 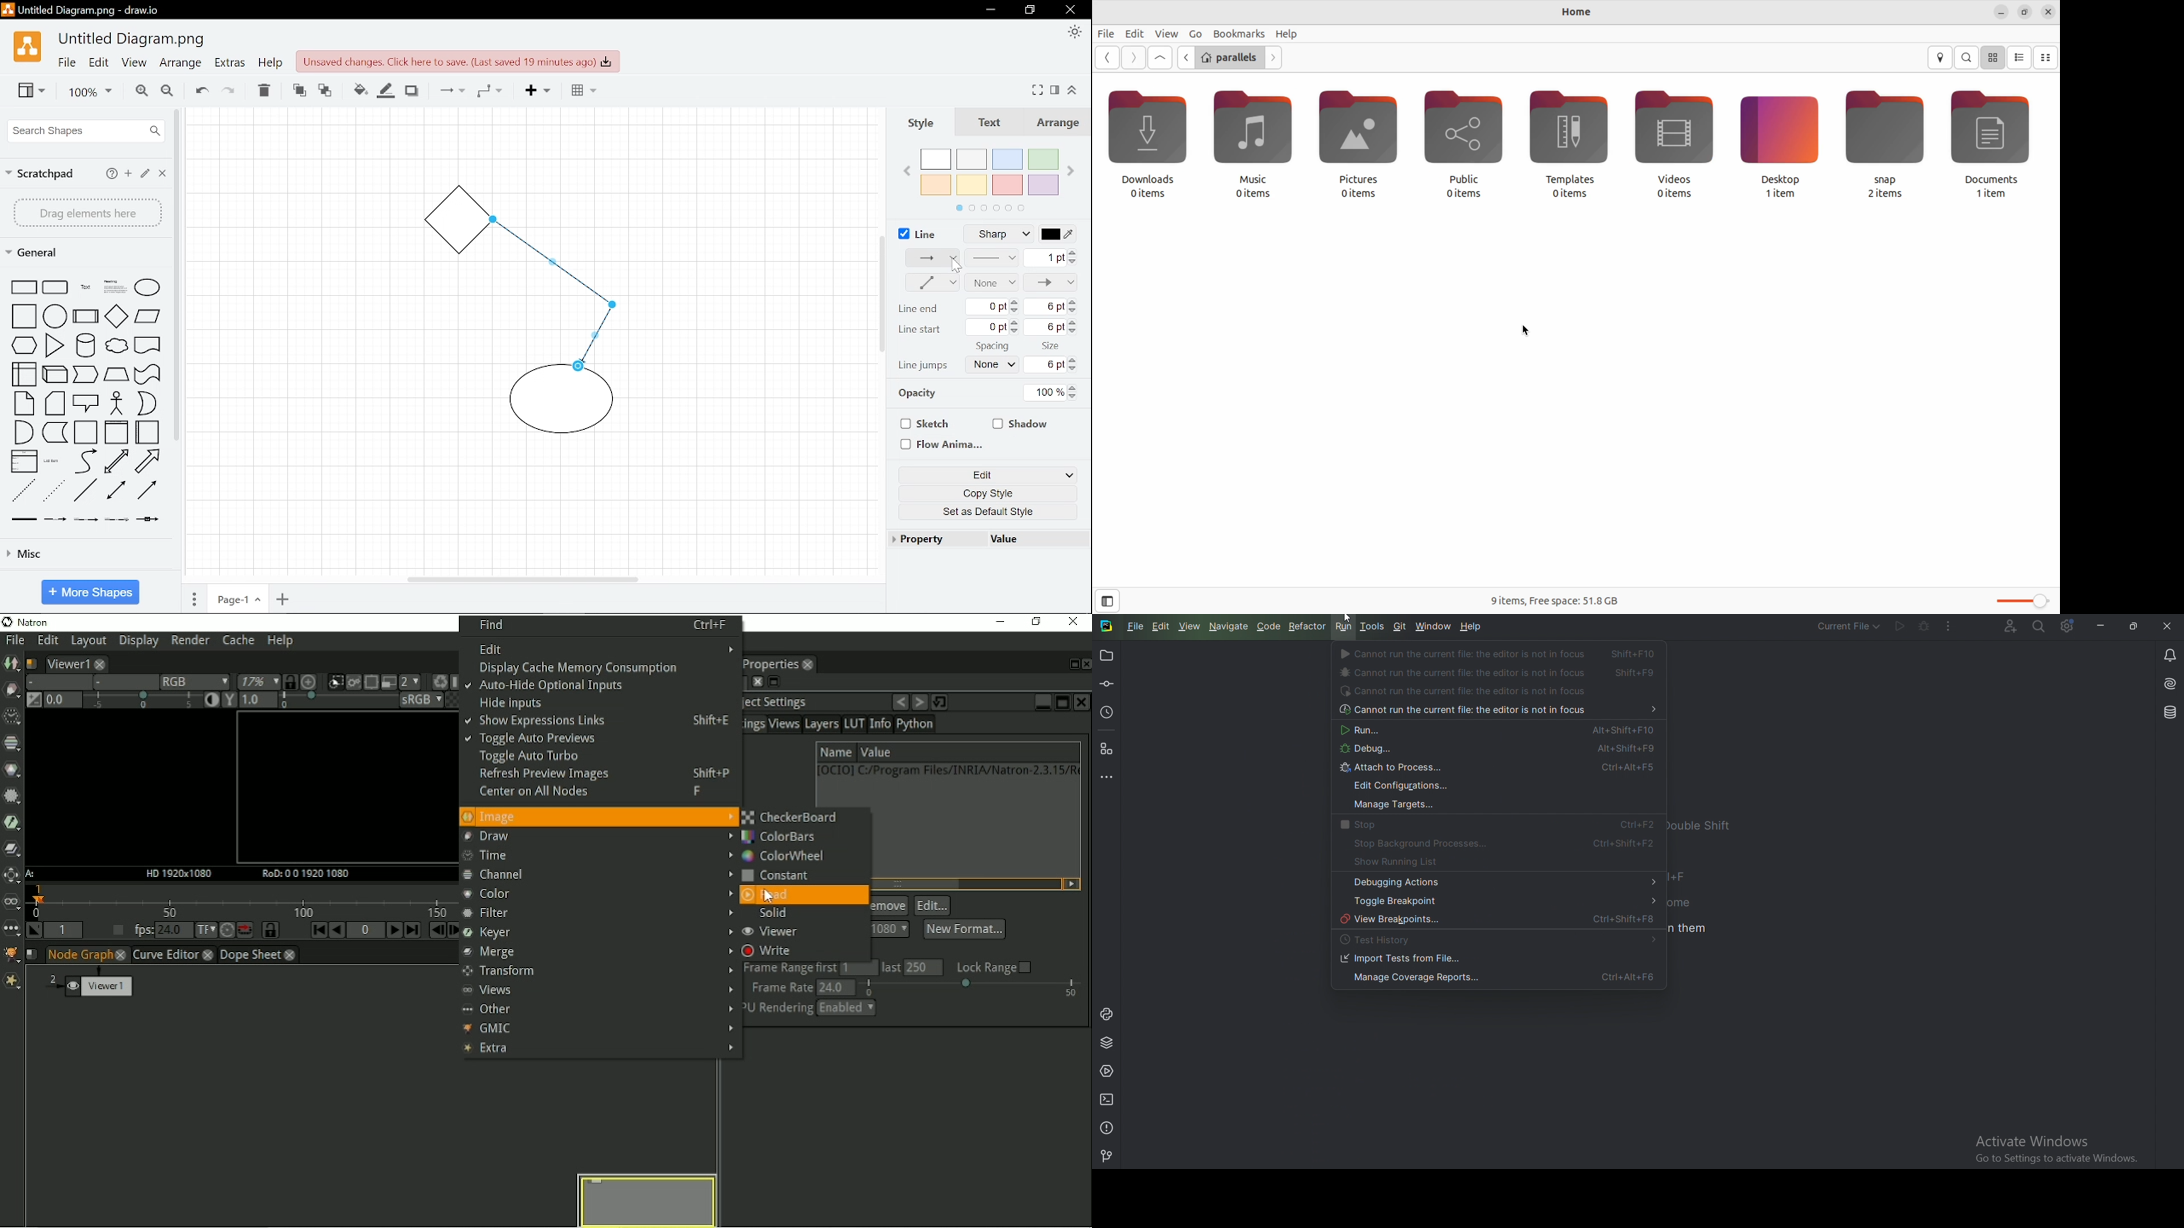 What do you see at coordinates (458, 61) in the screenshot?
I see `Unsaved changes, click here to save` at bounding box center [458, 61].